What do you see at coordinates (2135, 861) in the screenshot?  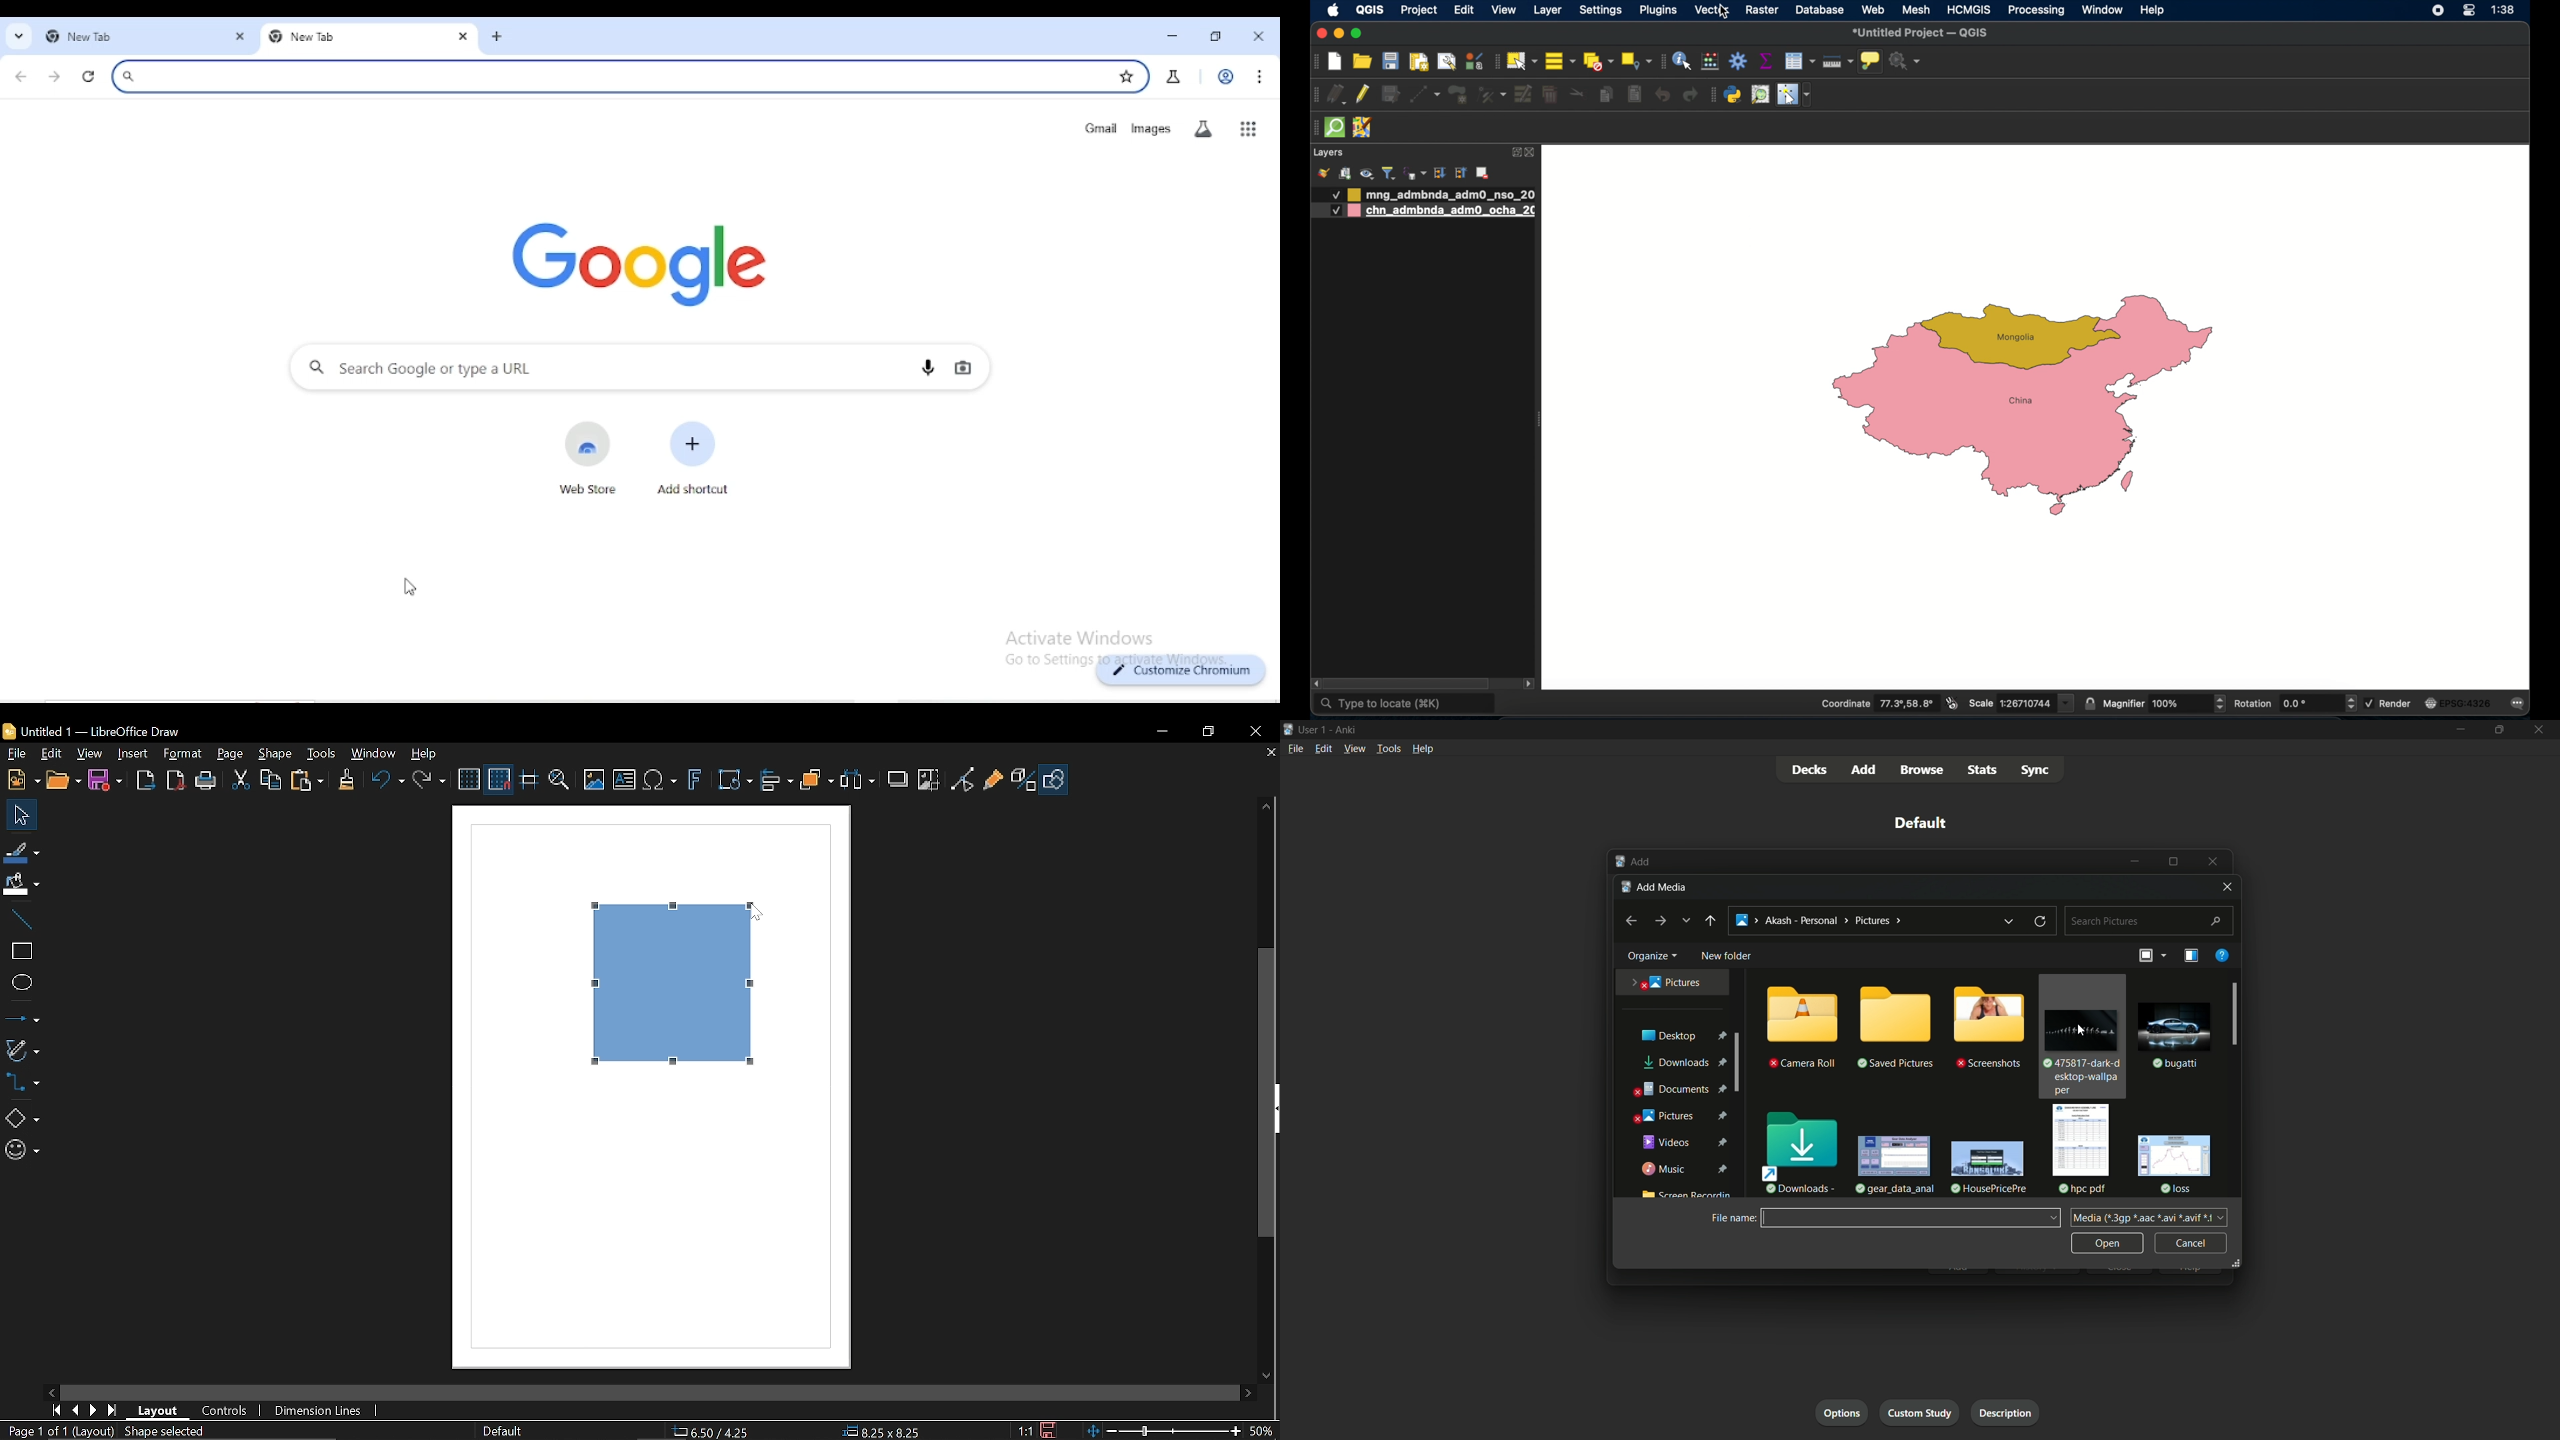 I see `Minimize` at bounding box center [2135, 861].